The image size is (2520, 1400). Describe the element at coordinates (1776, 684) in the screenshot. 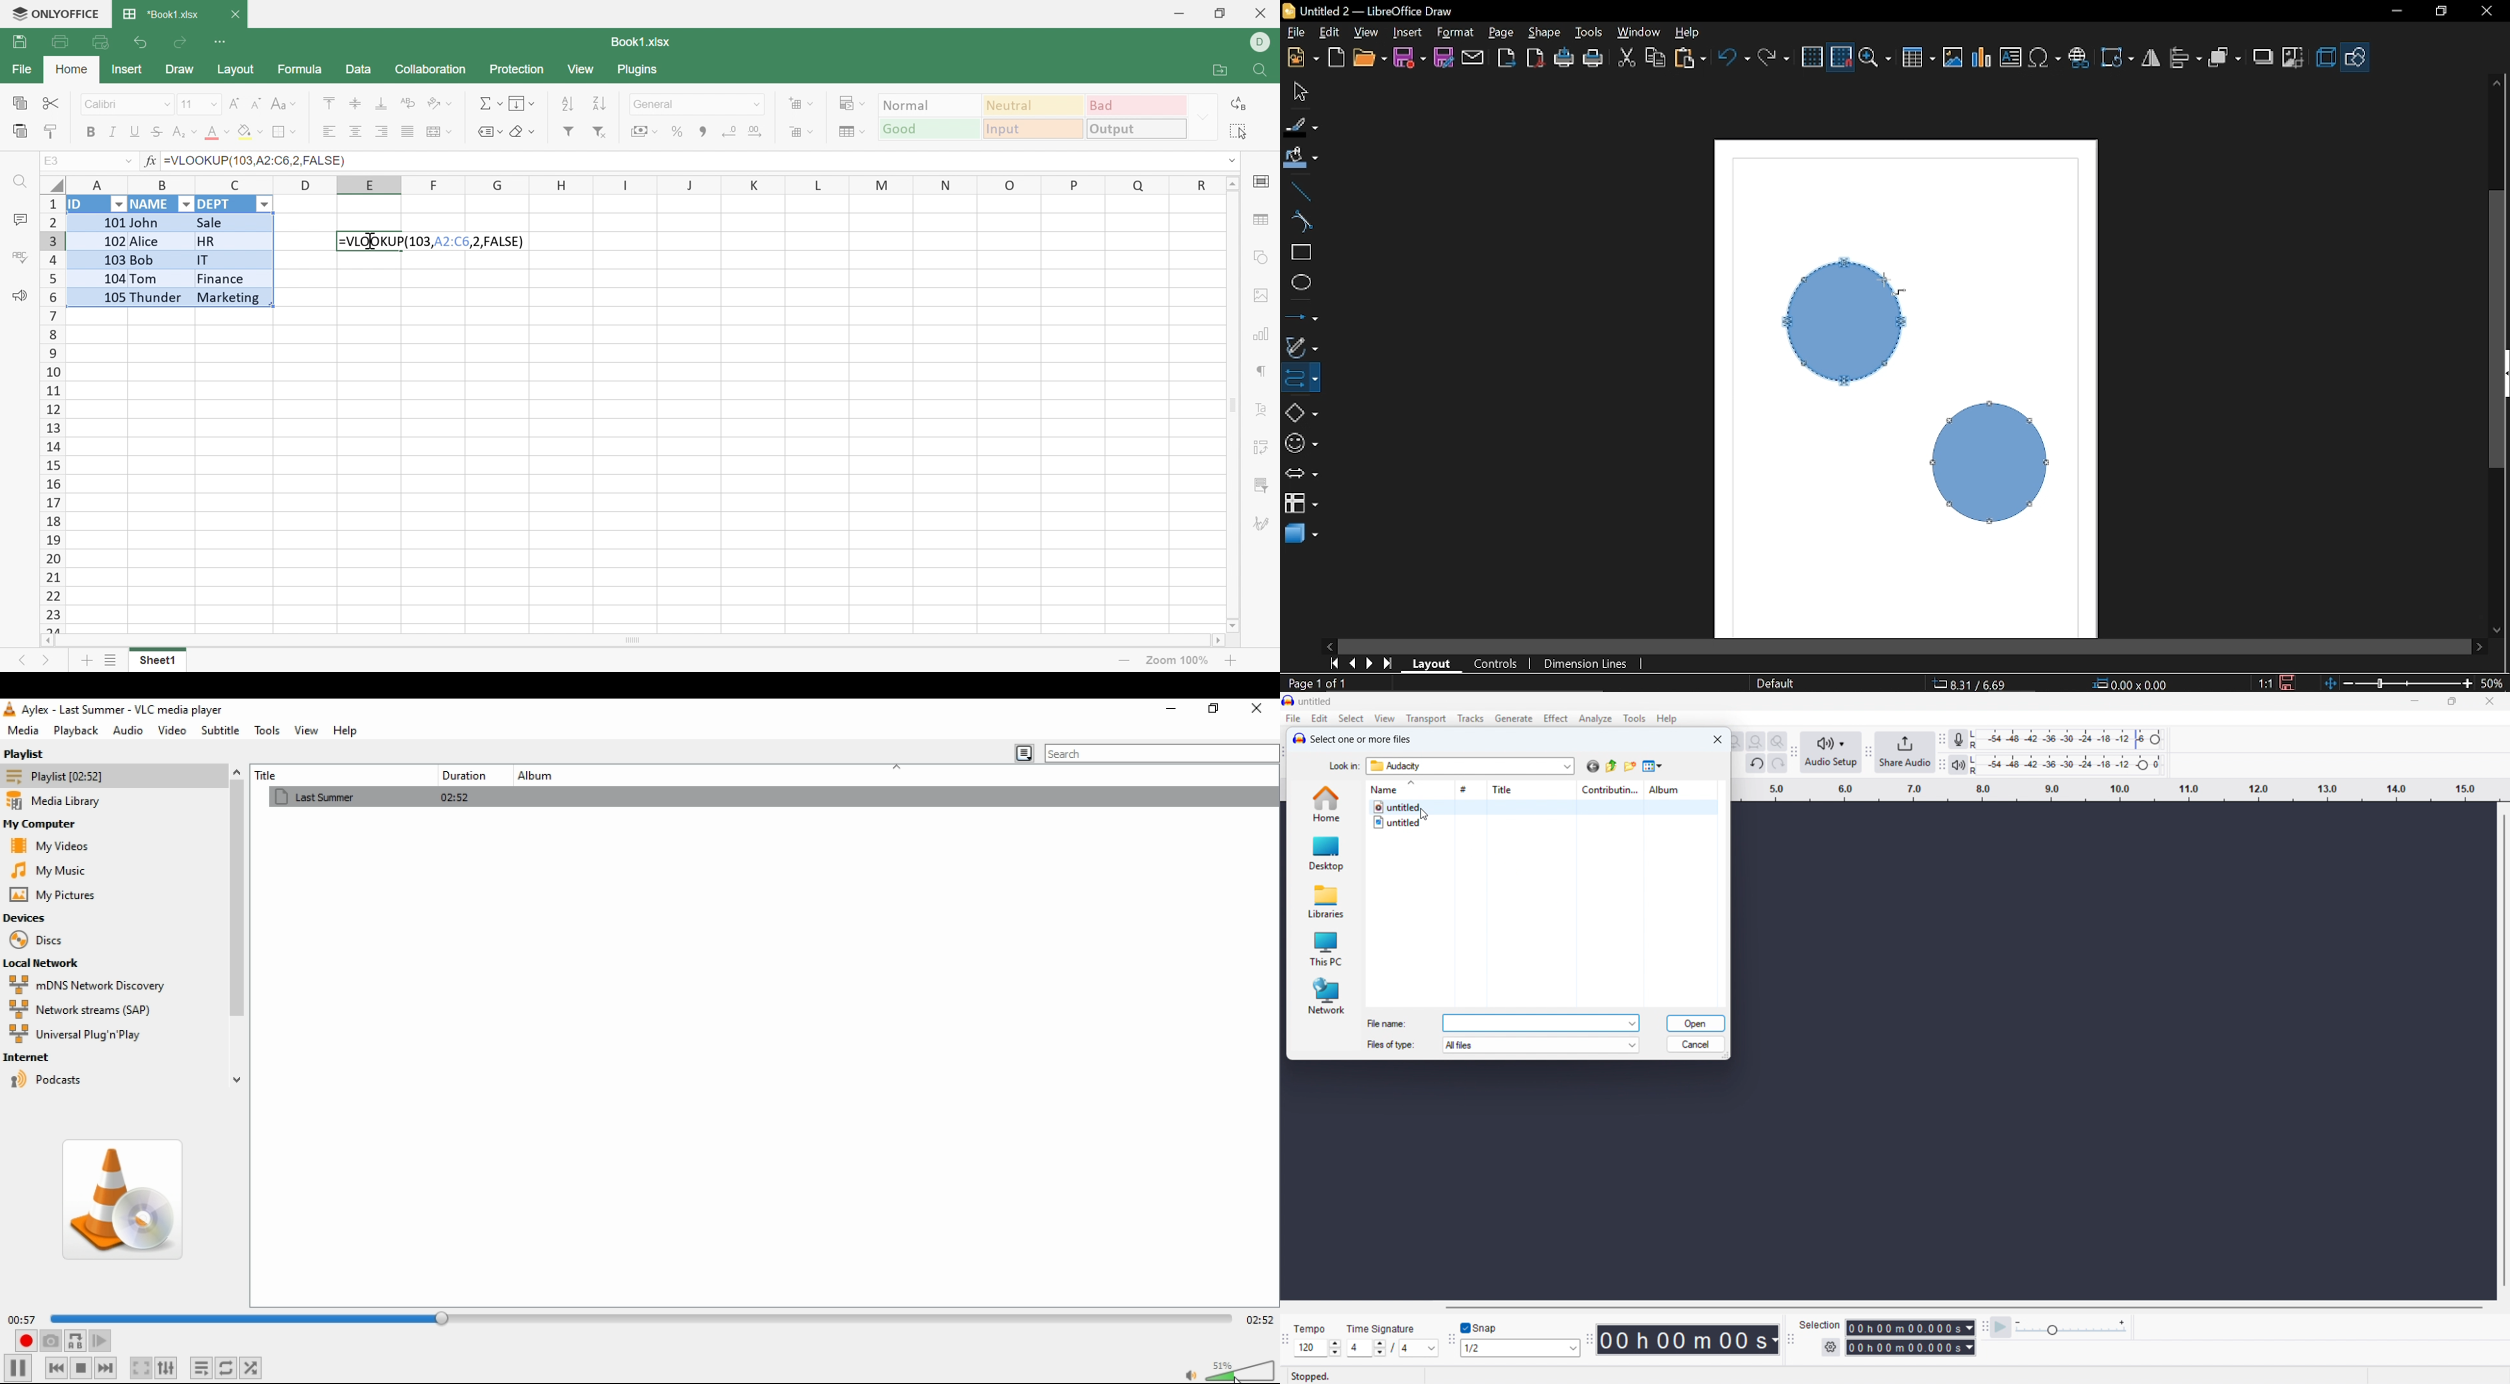

I see `Page style` at that location.